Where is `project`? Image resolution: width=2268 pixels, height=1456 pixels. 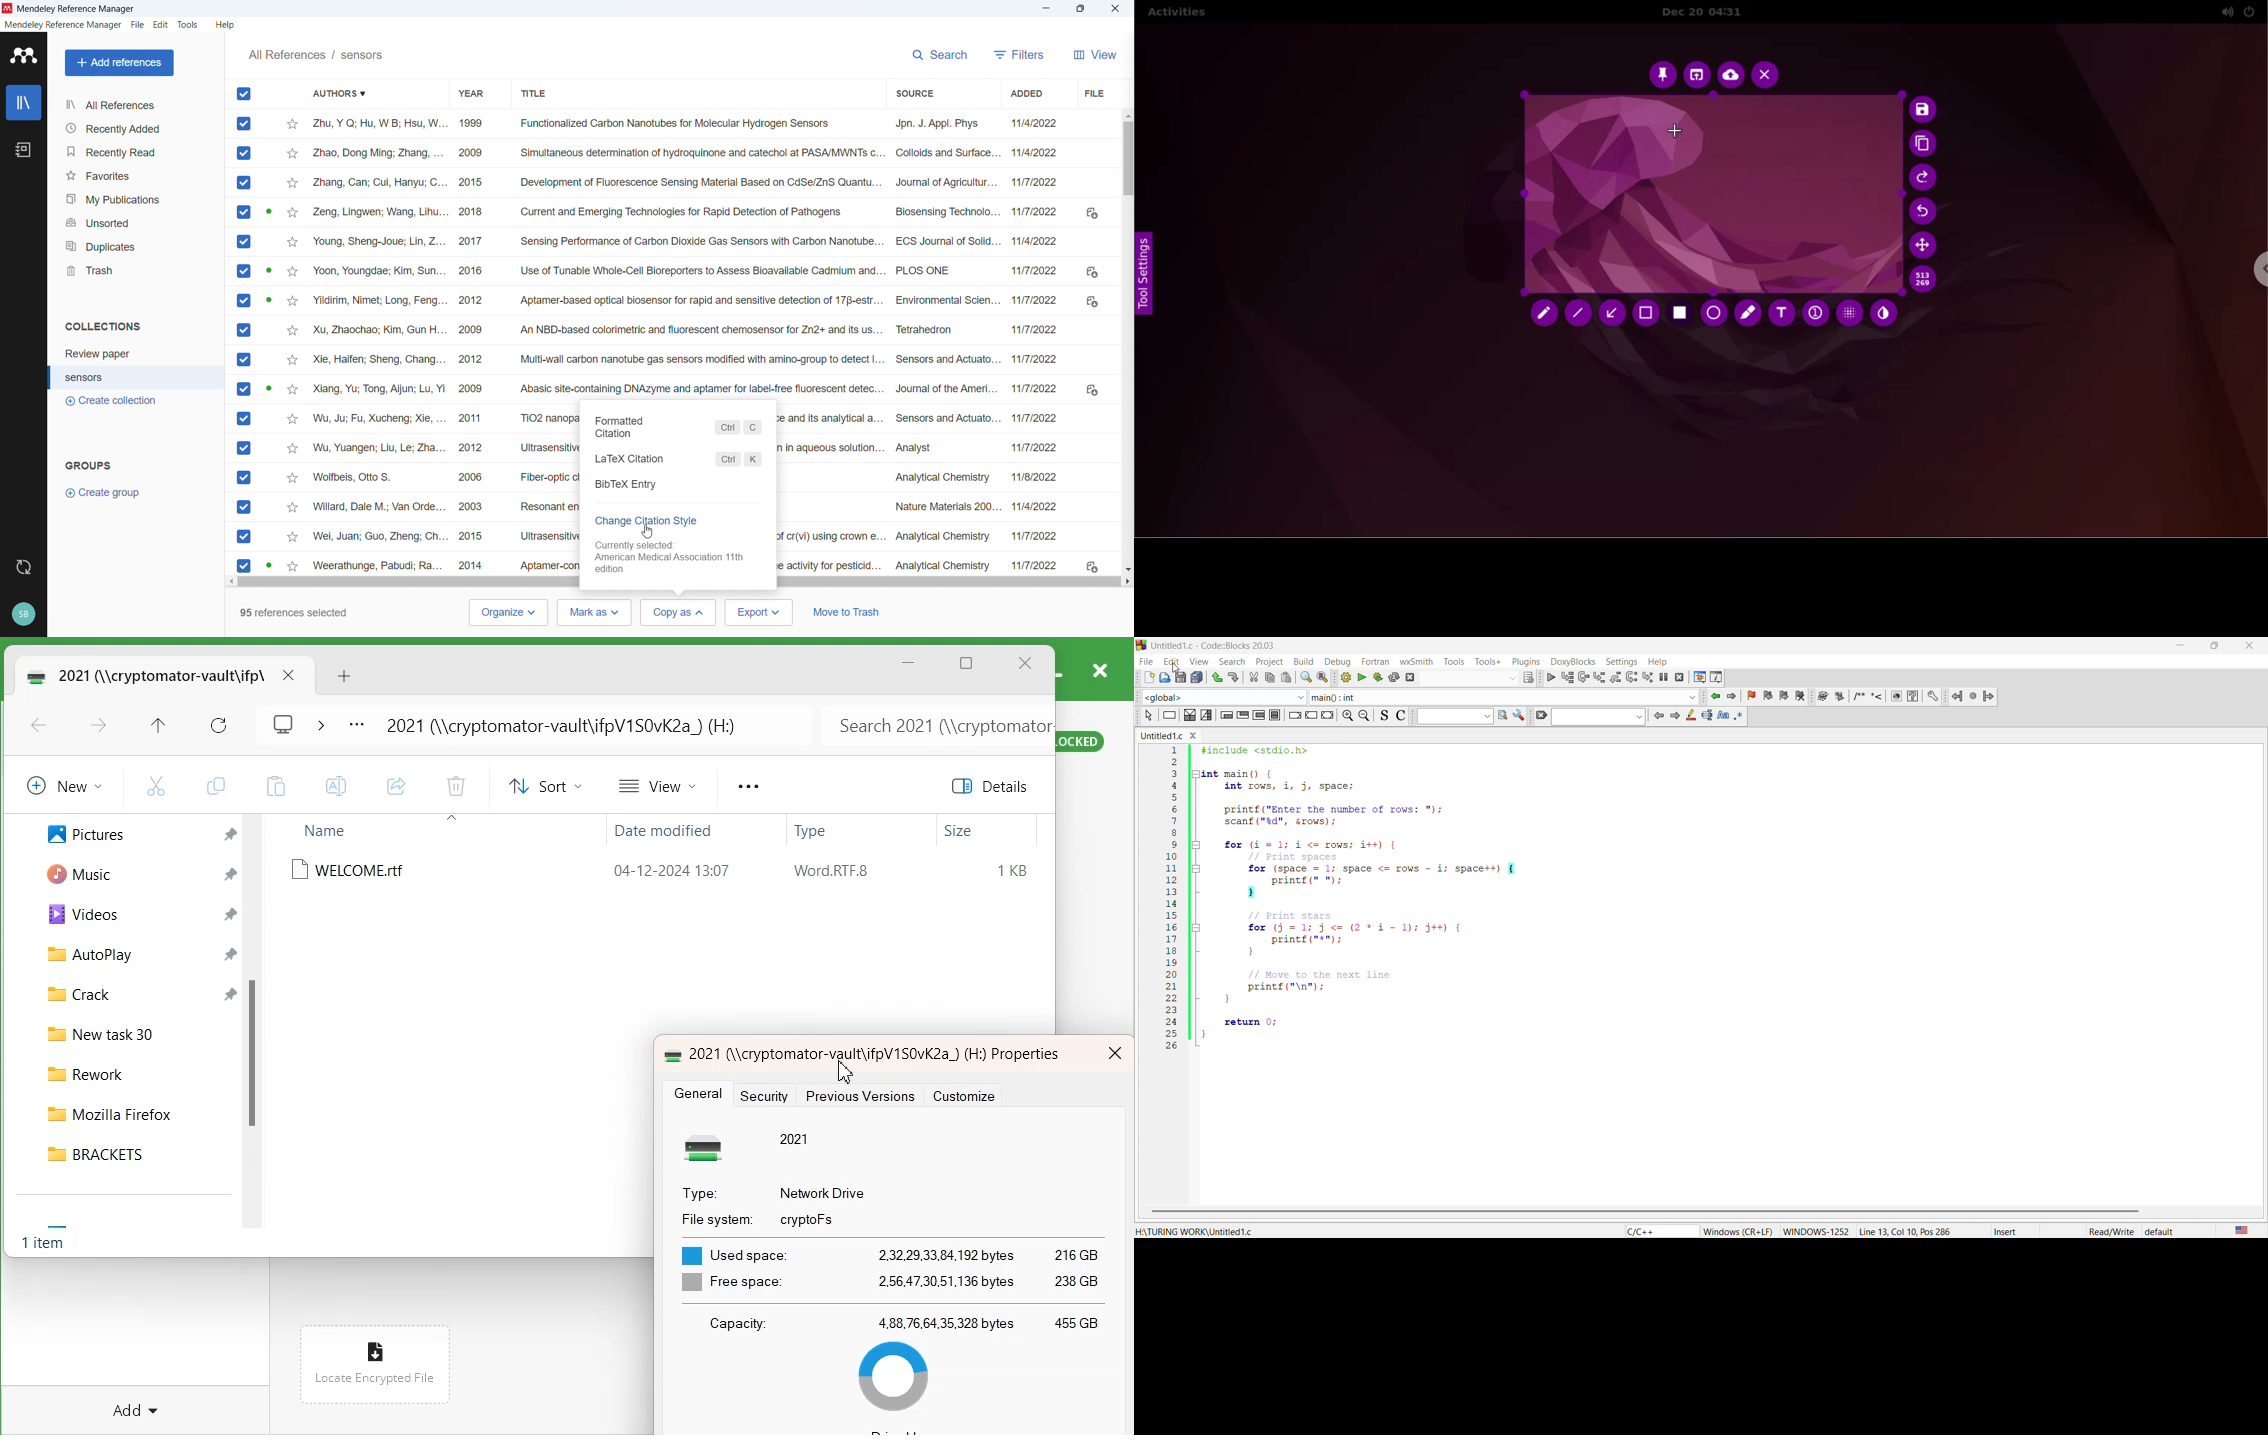
project is located at coordinates (1270, 661).